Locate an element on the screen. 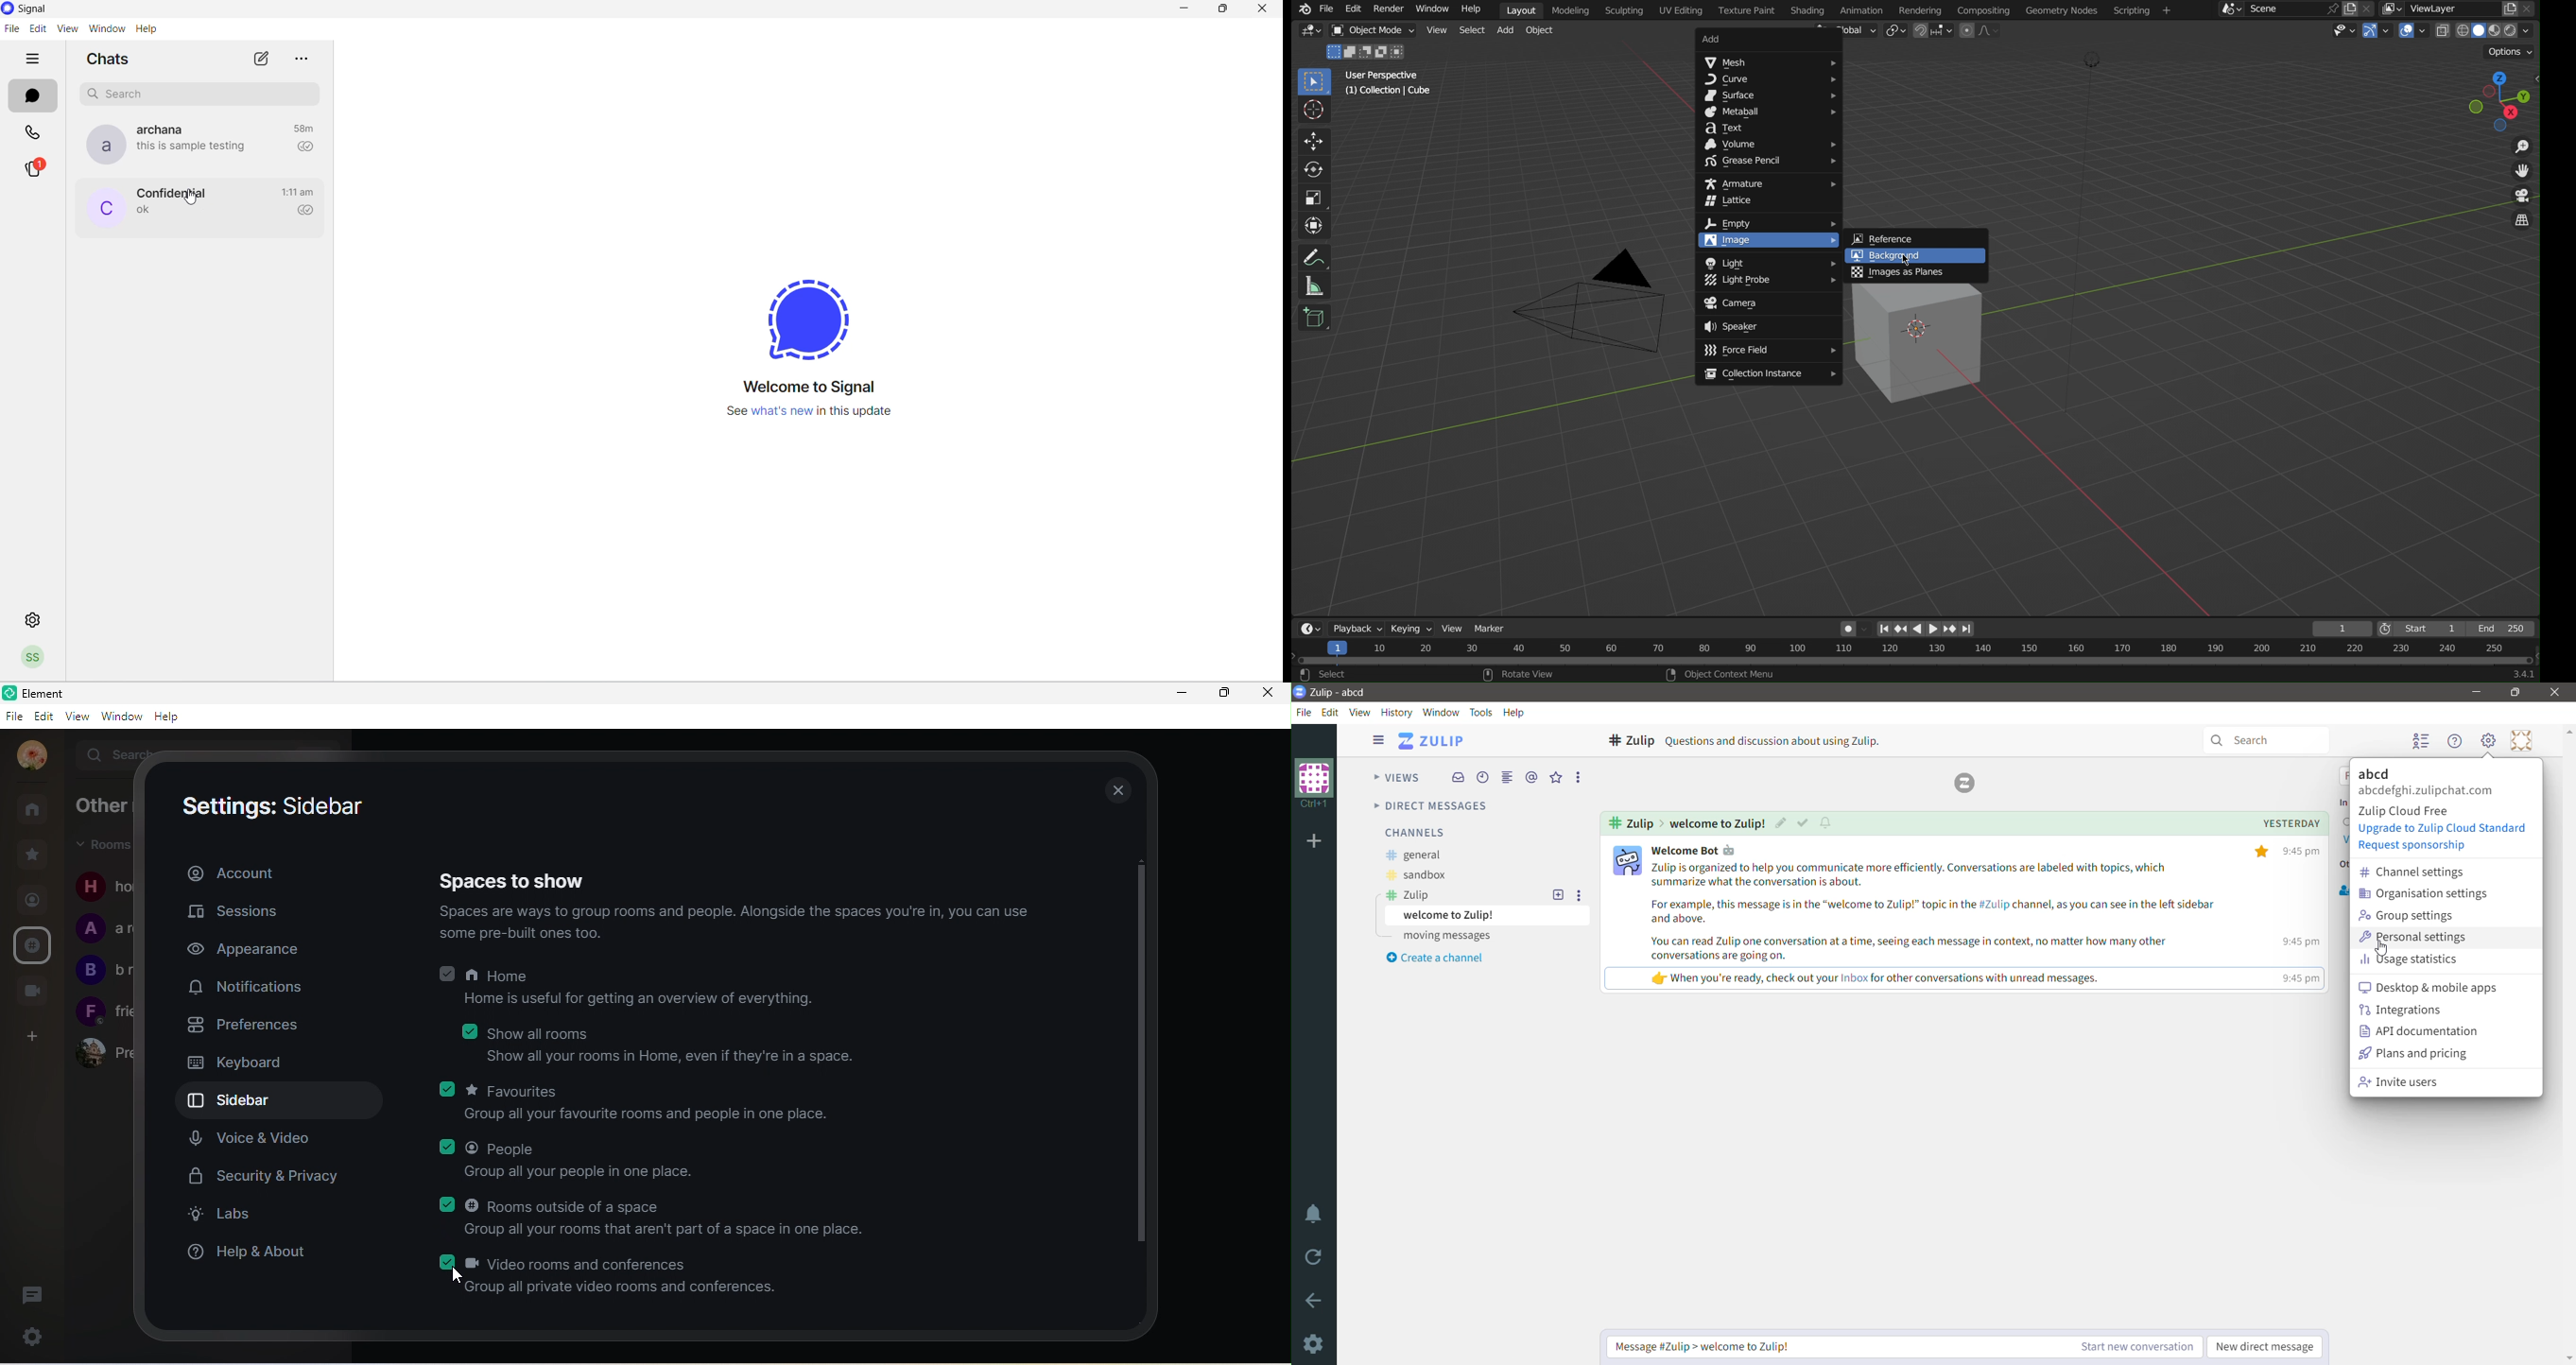 This screenshot has width=2576, height=1372. Modeling is located at coordinates (1572, 10).